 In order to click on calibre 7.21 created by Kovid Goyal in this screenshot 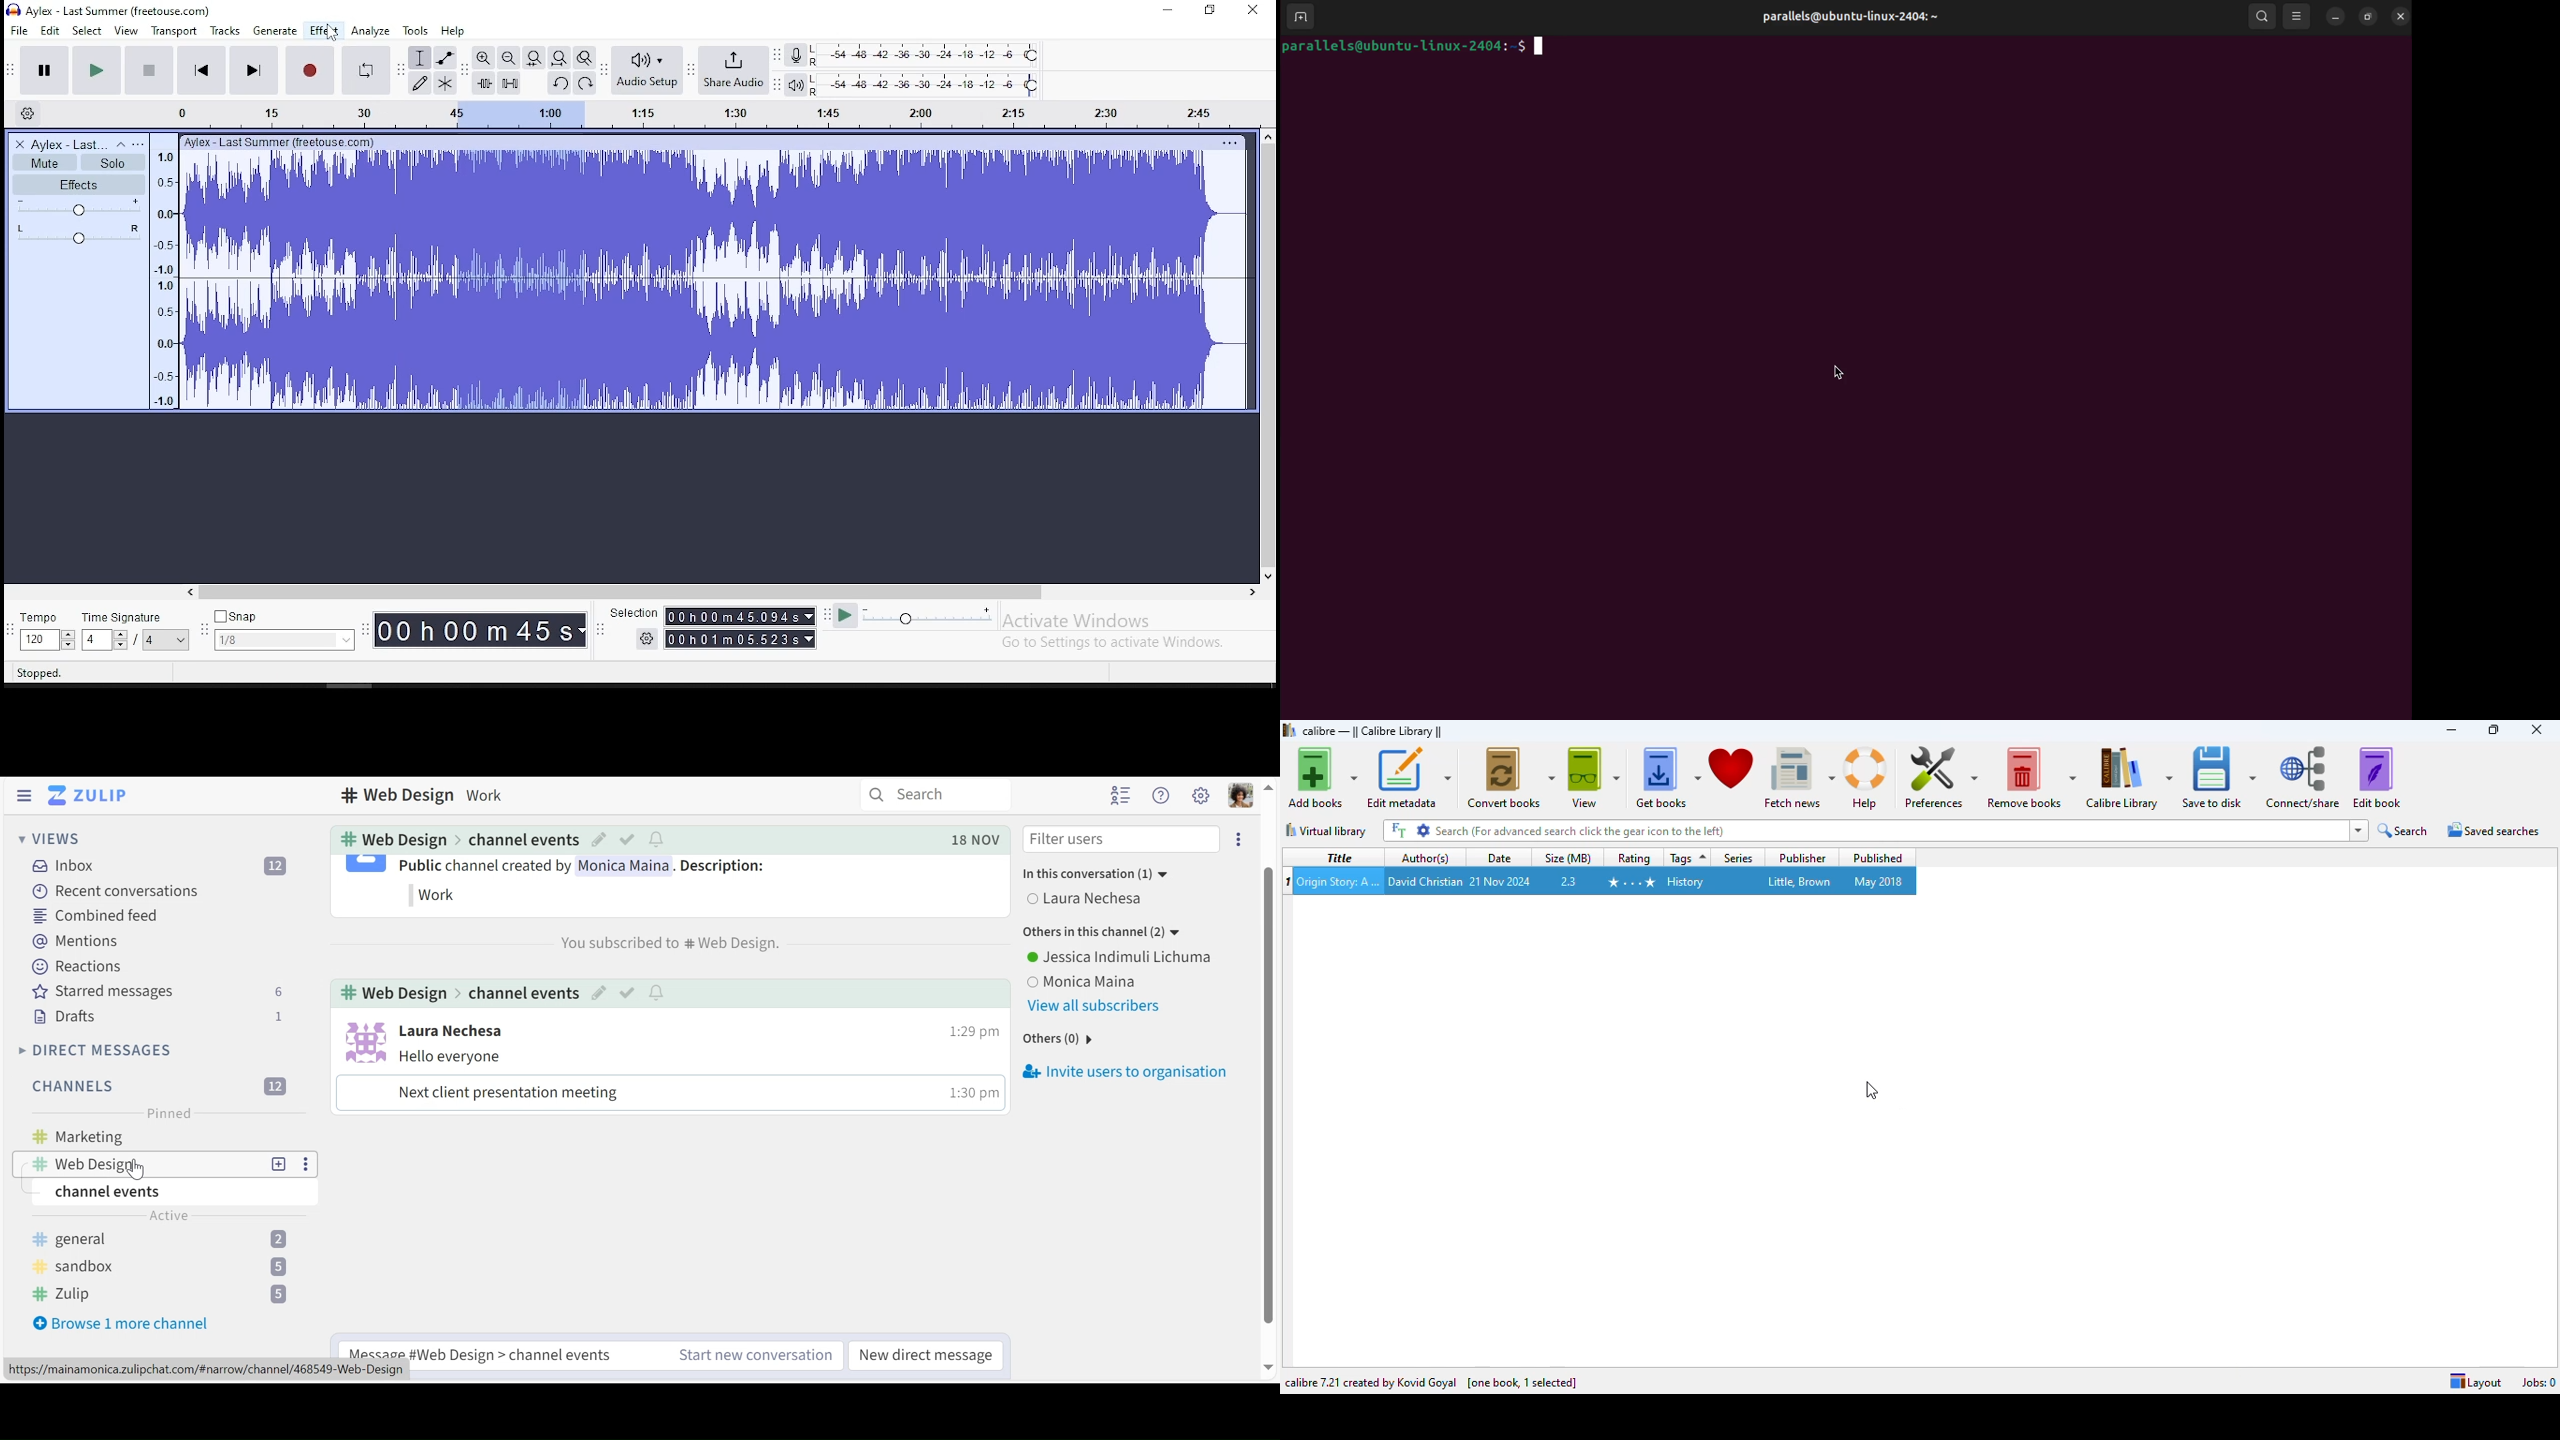, I will do `click(1372, 1382)`.